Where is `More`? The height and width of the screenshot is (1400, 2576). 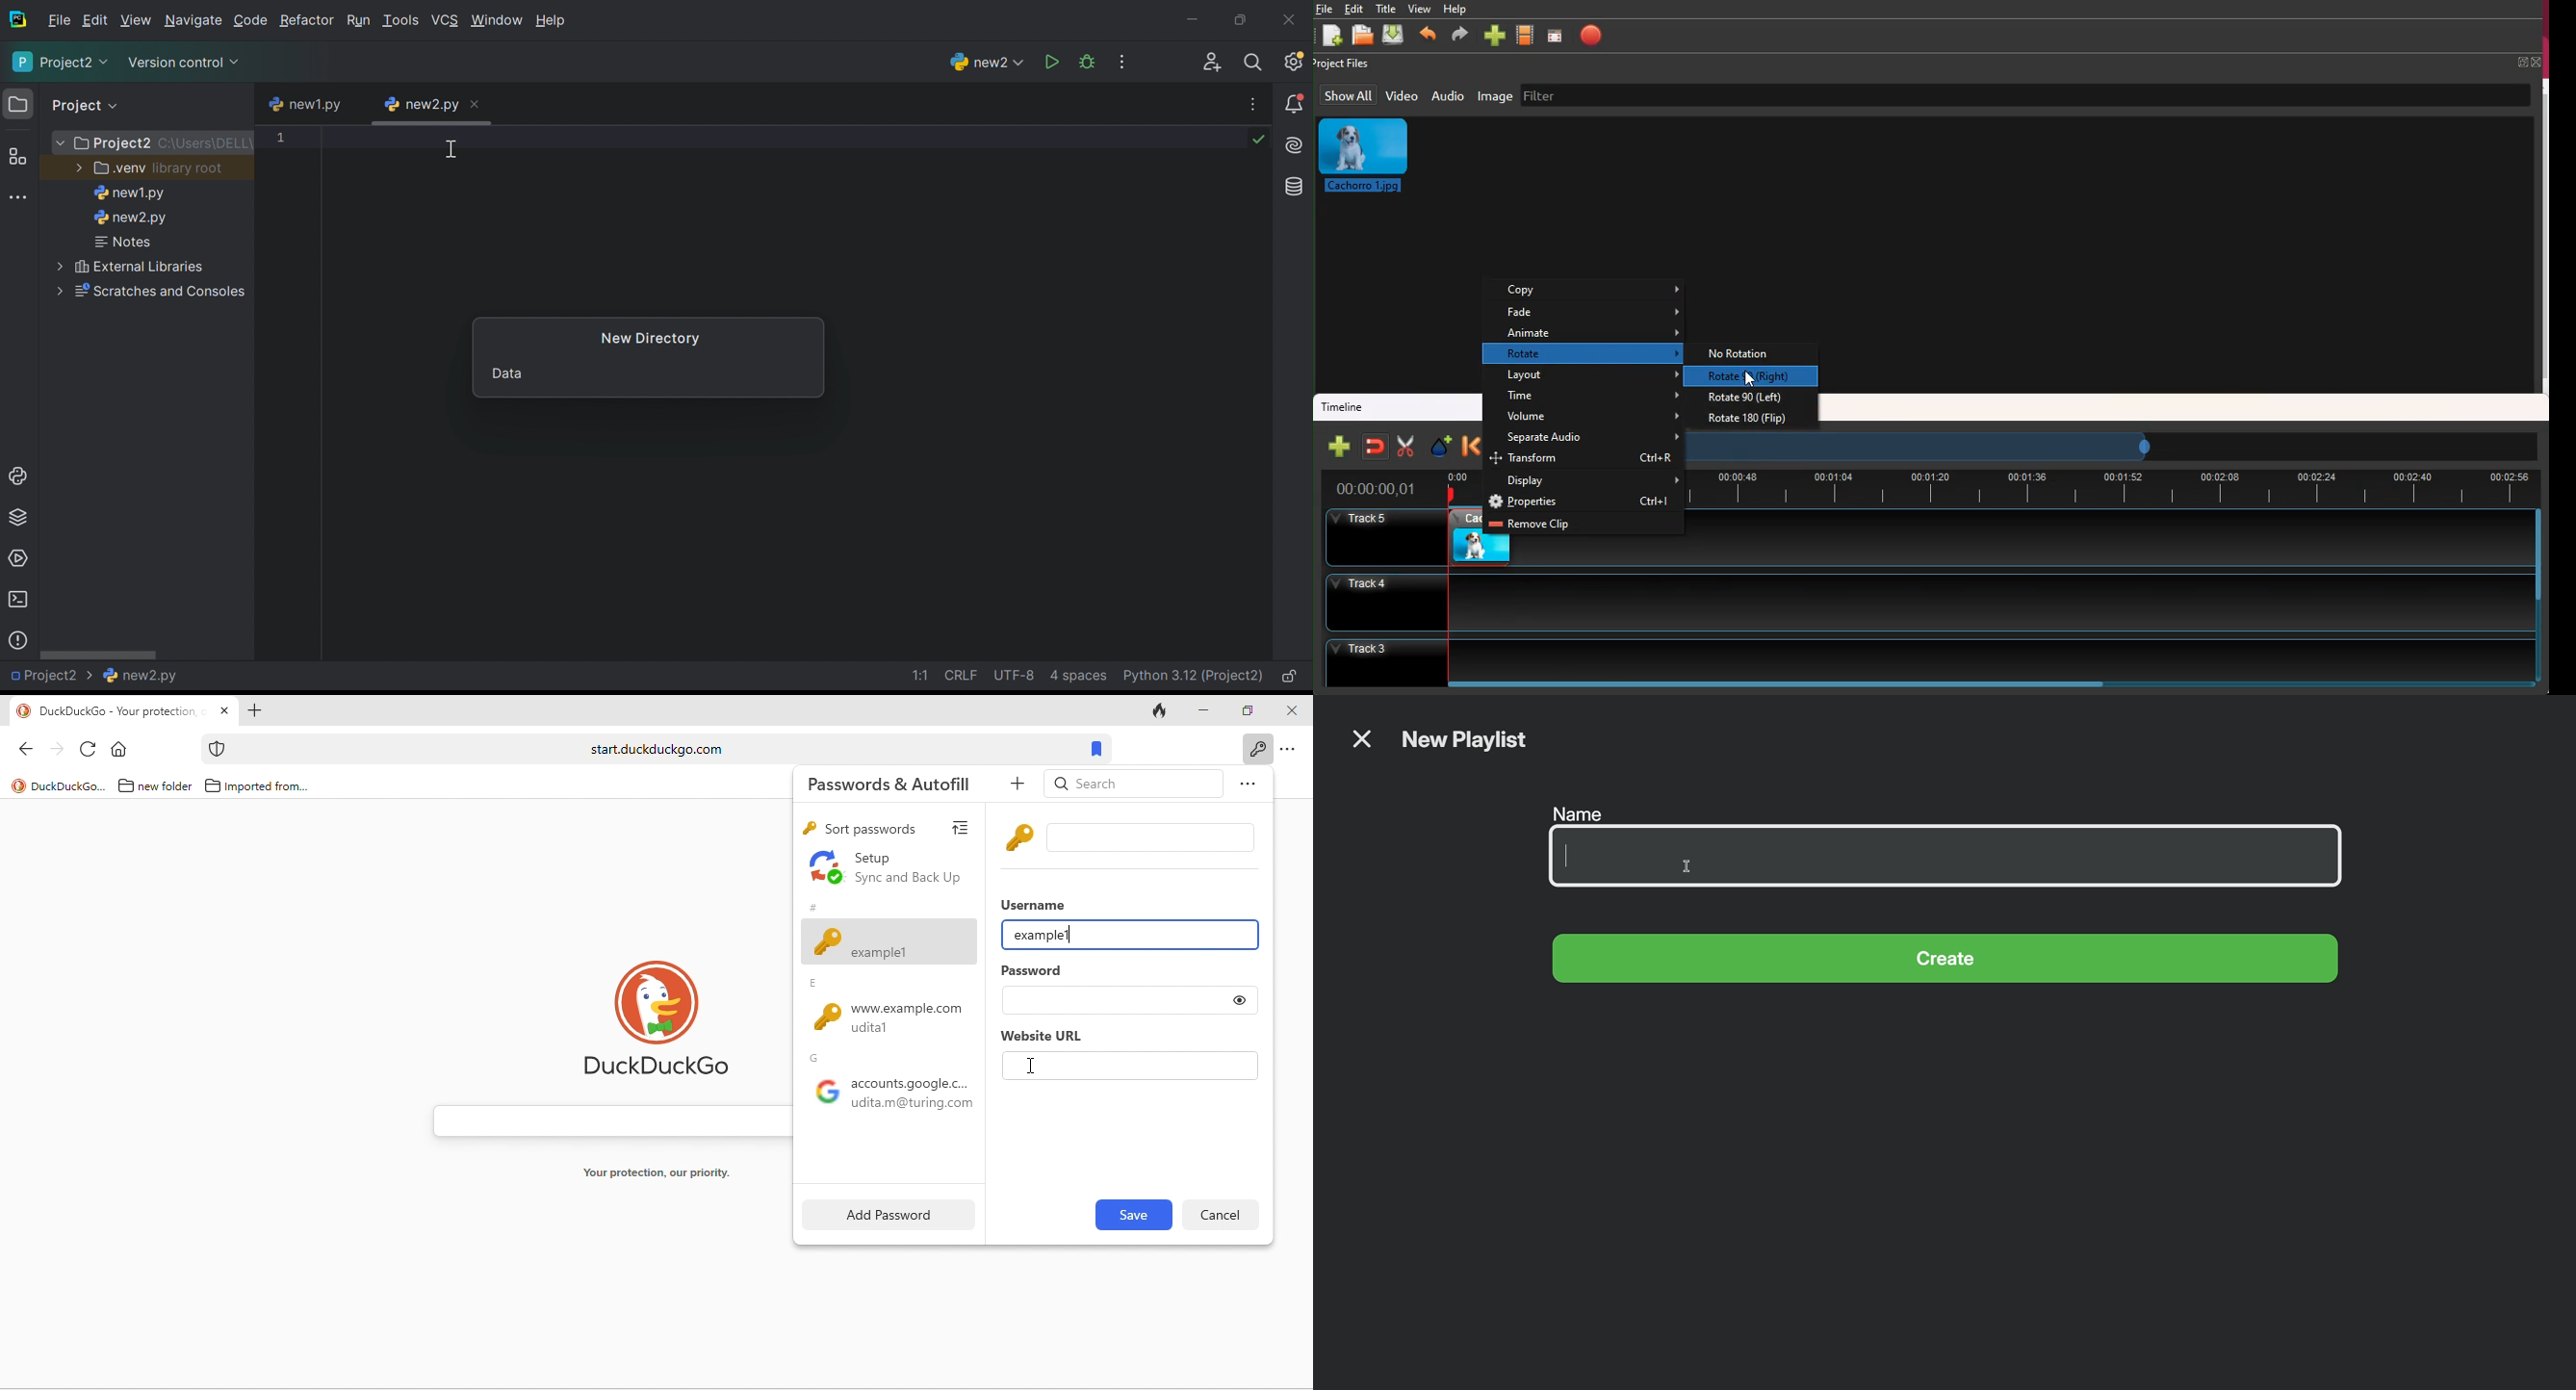
More is located at coordinates (62, 144).